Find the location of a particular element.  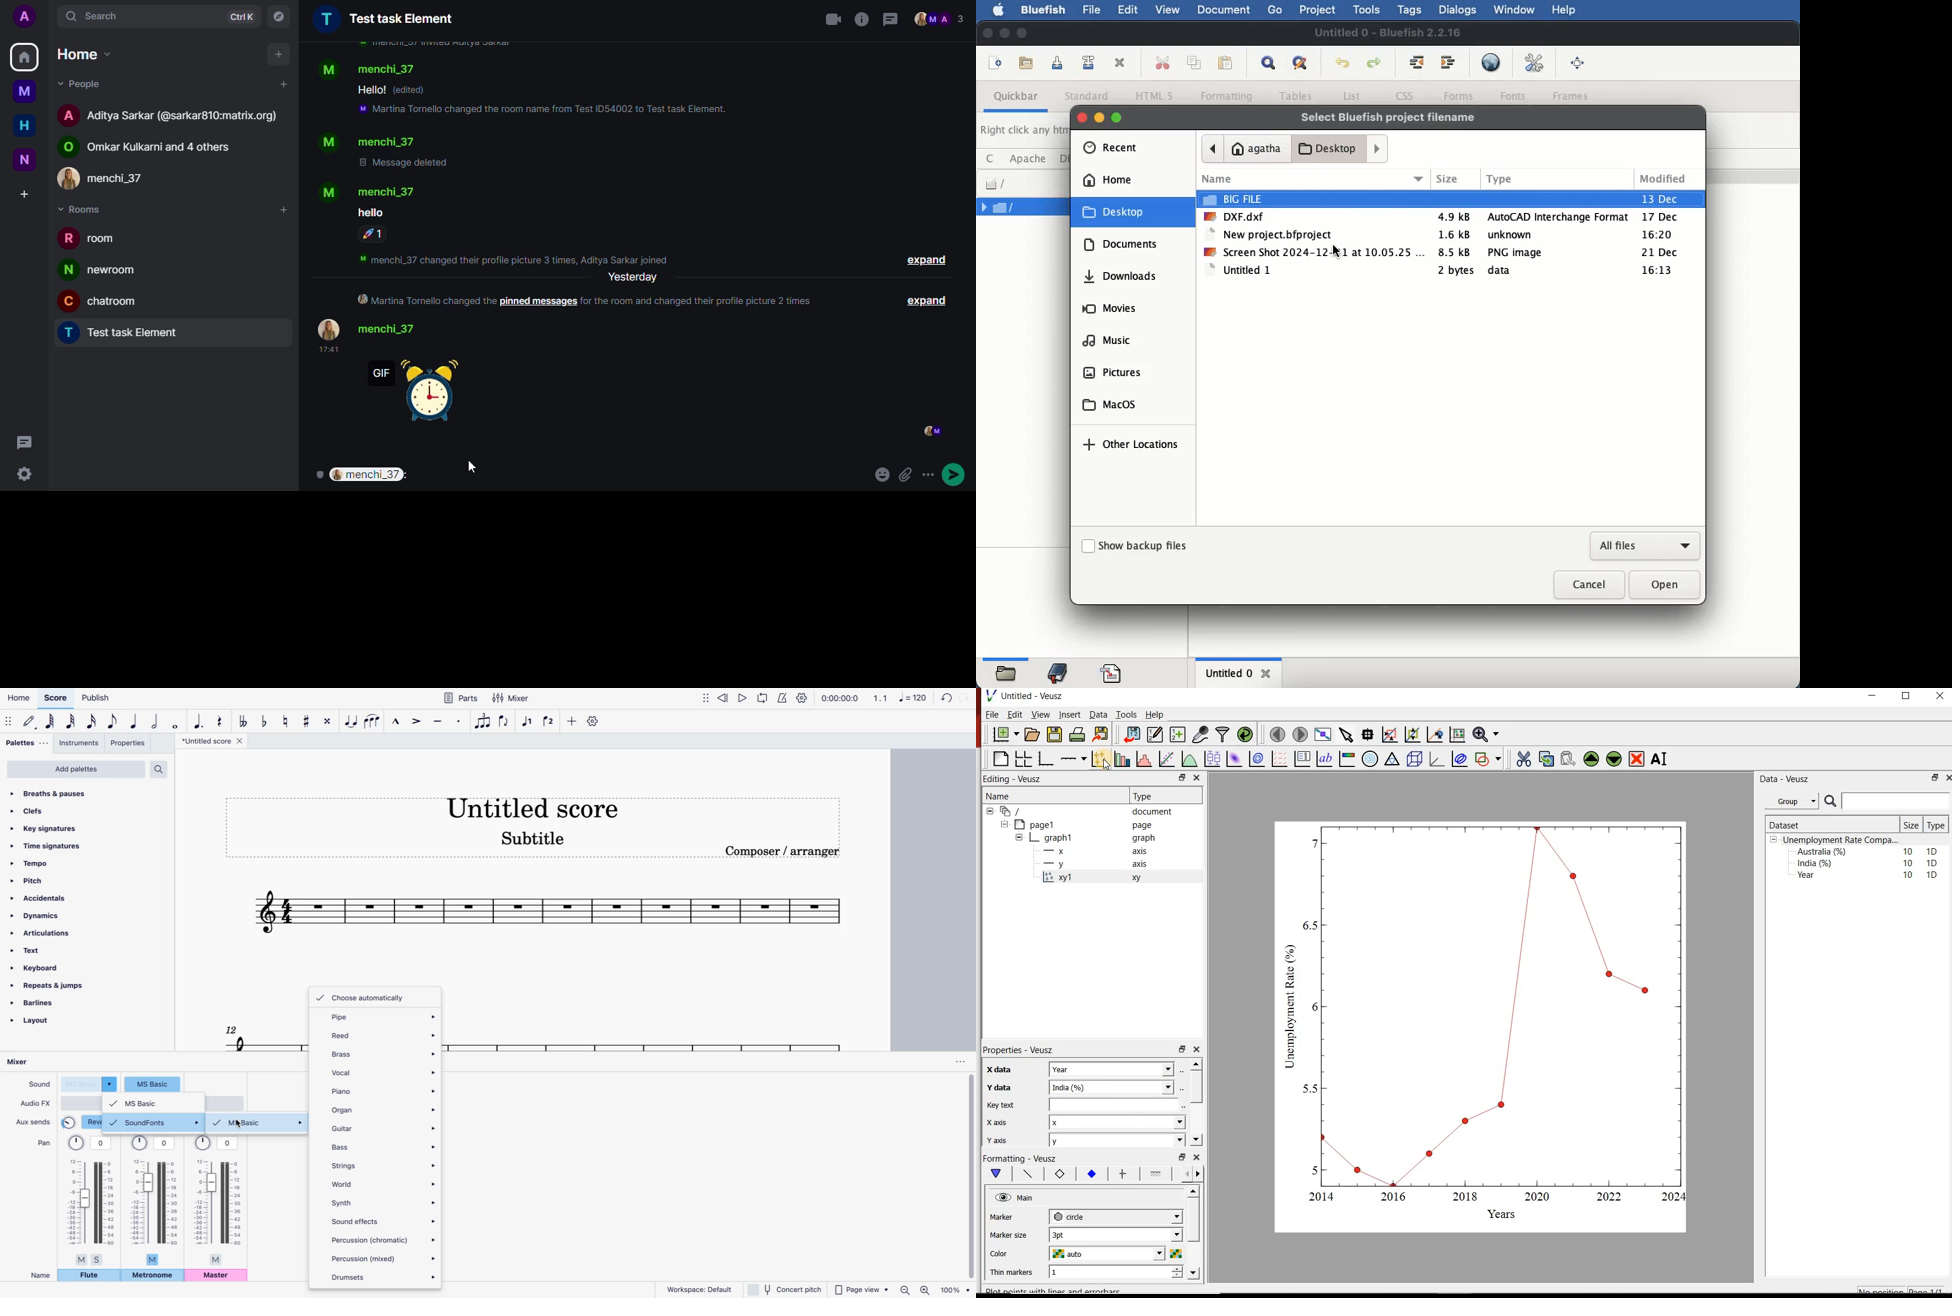

AutoCAD Interchange Format is located at coordinates (1558, 217).